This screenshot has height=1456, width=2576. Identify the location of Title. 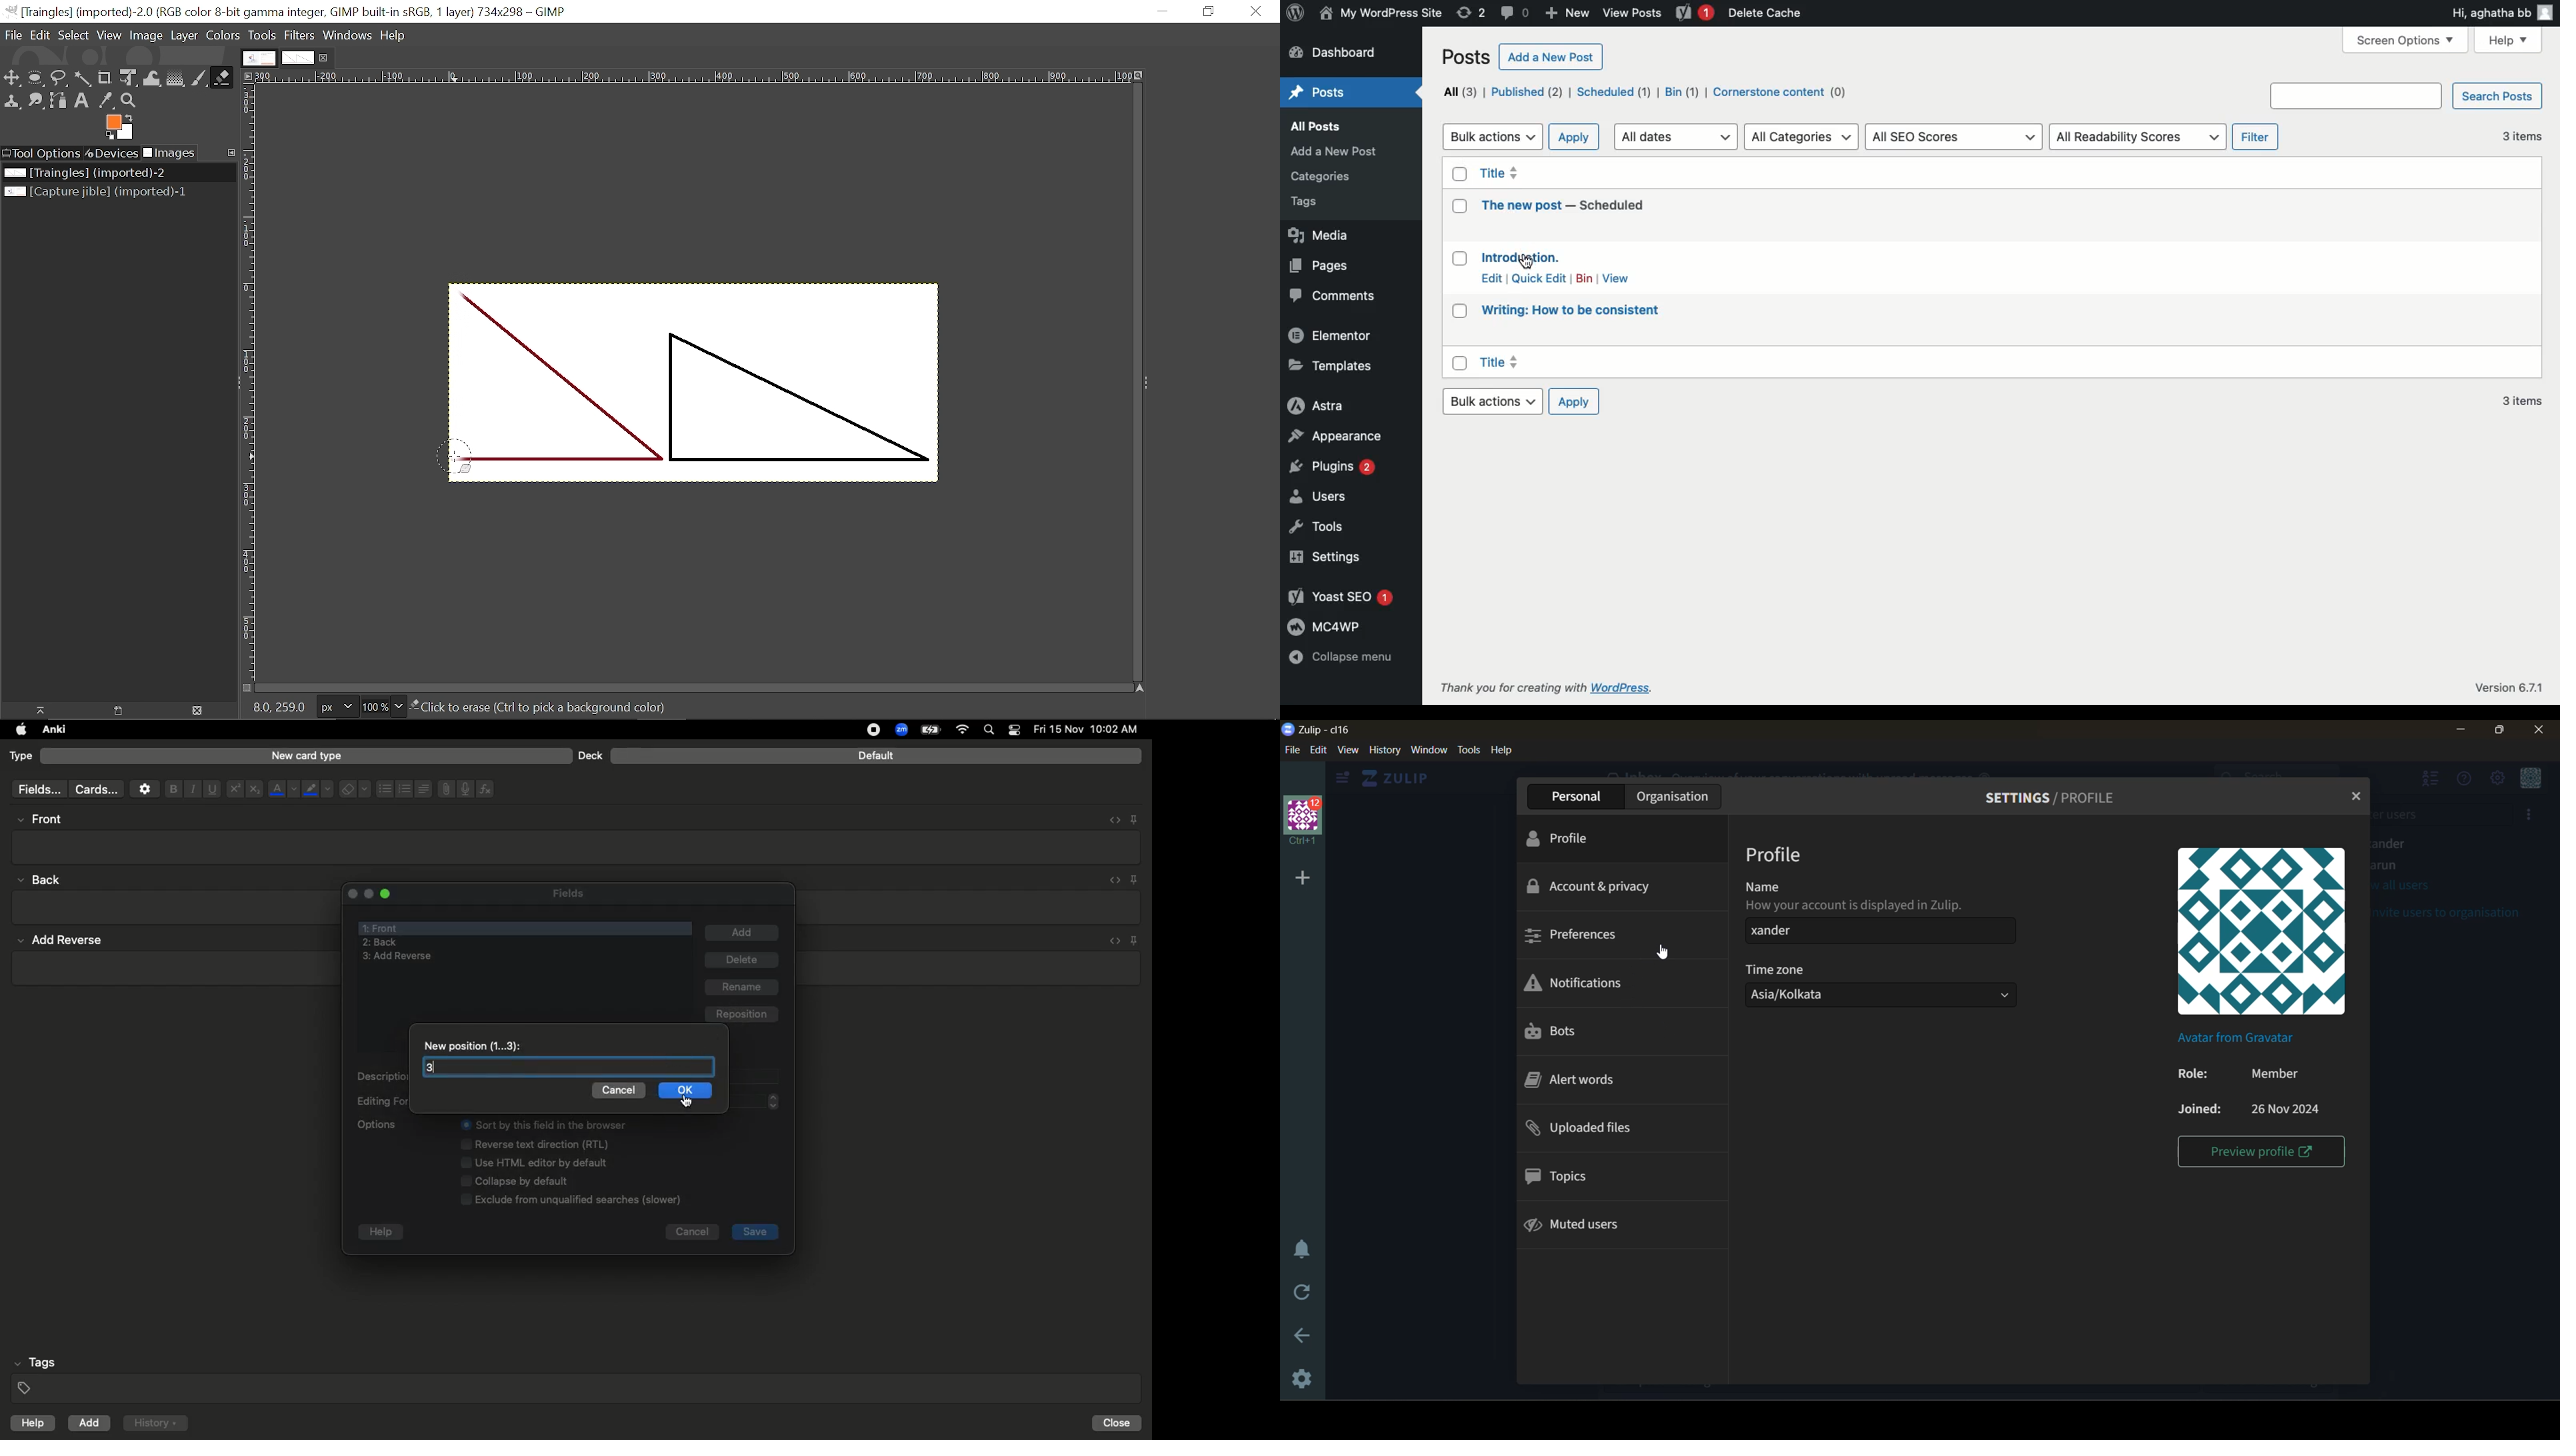
(1505, 174).